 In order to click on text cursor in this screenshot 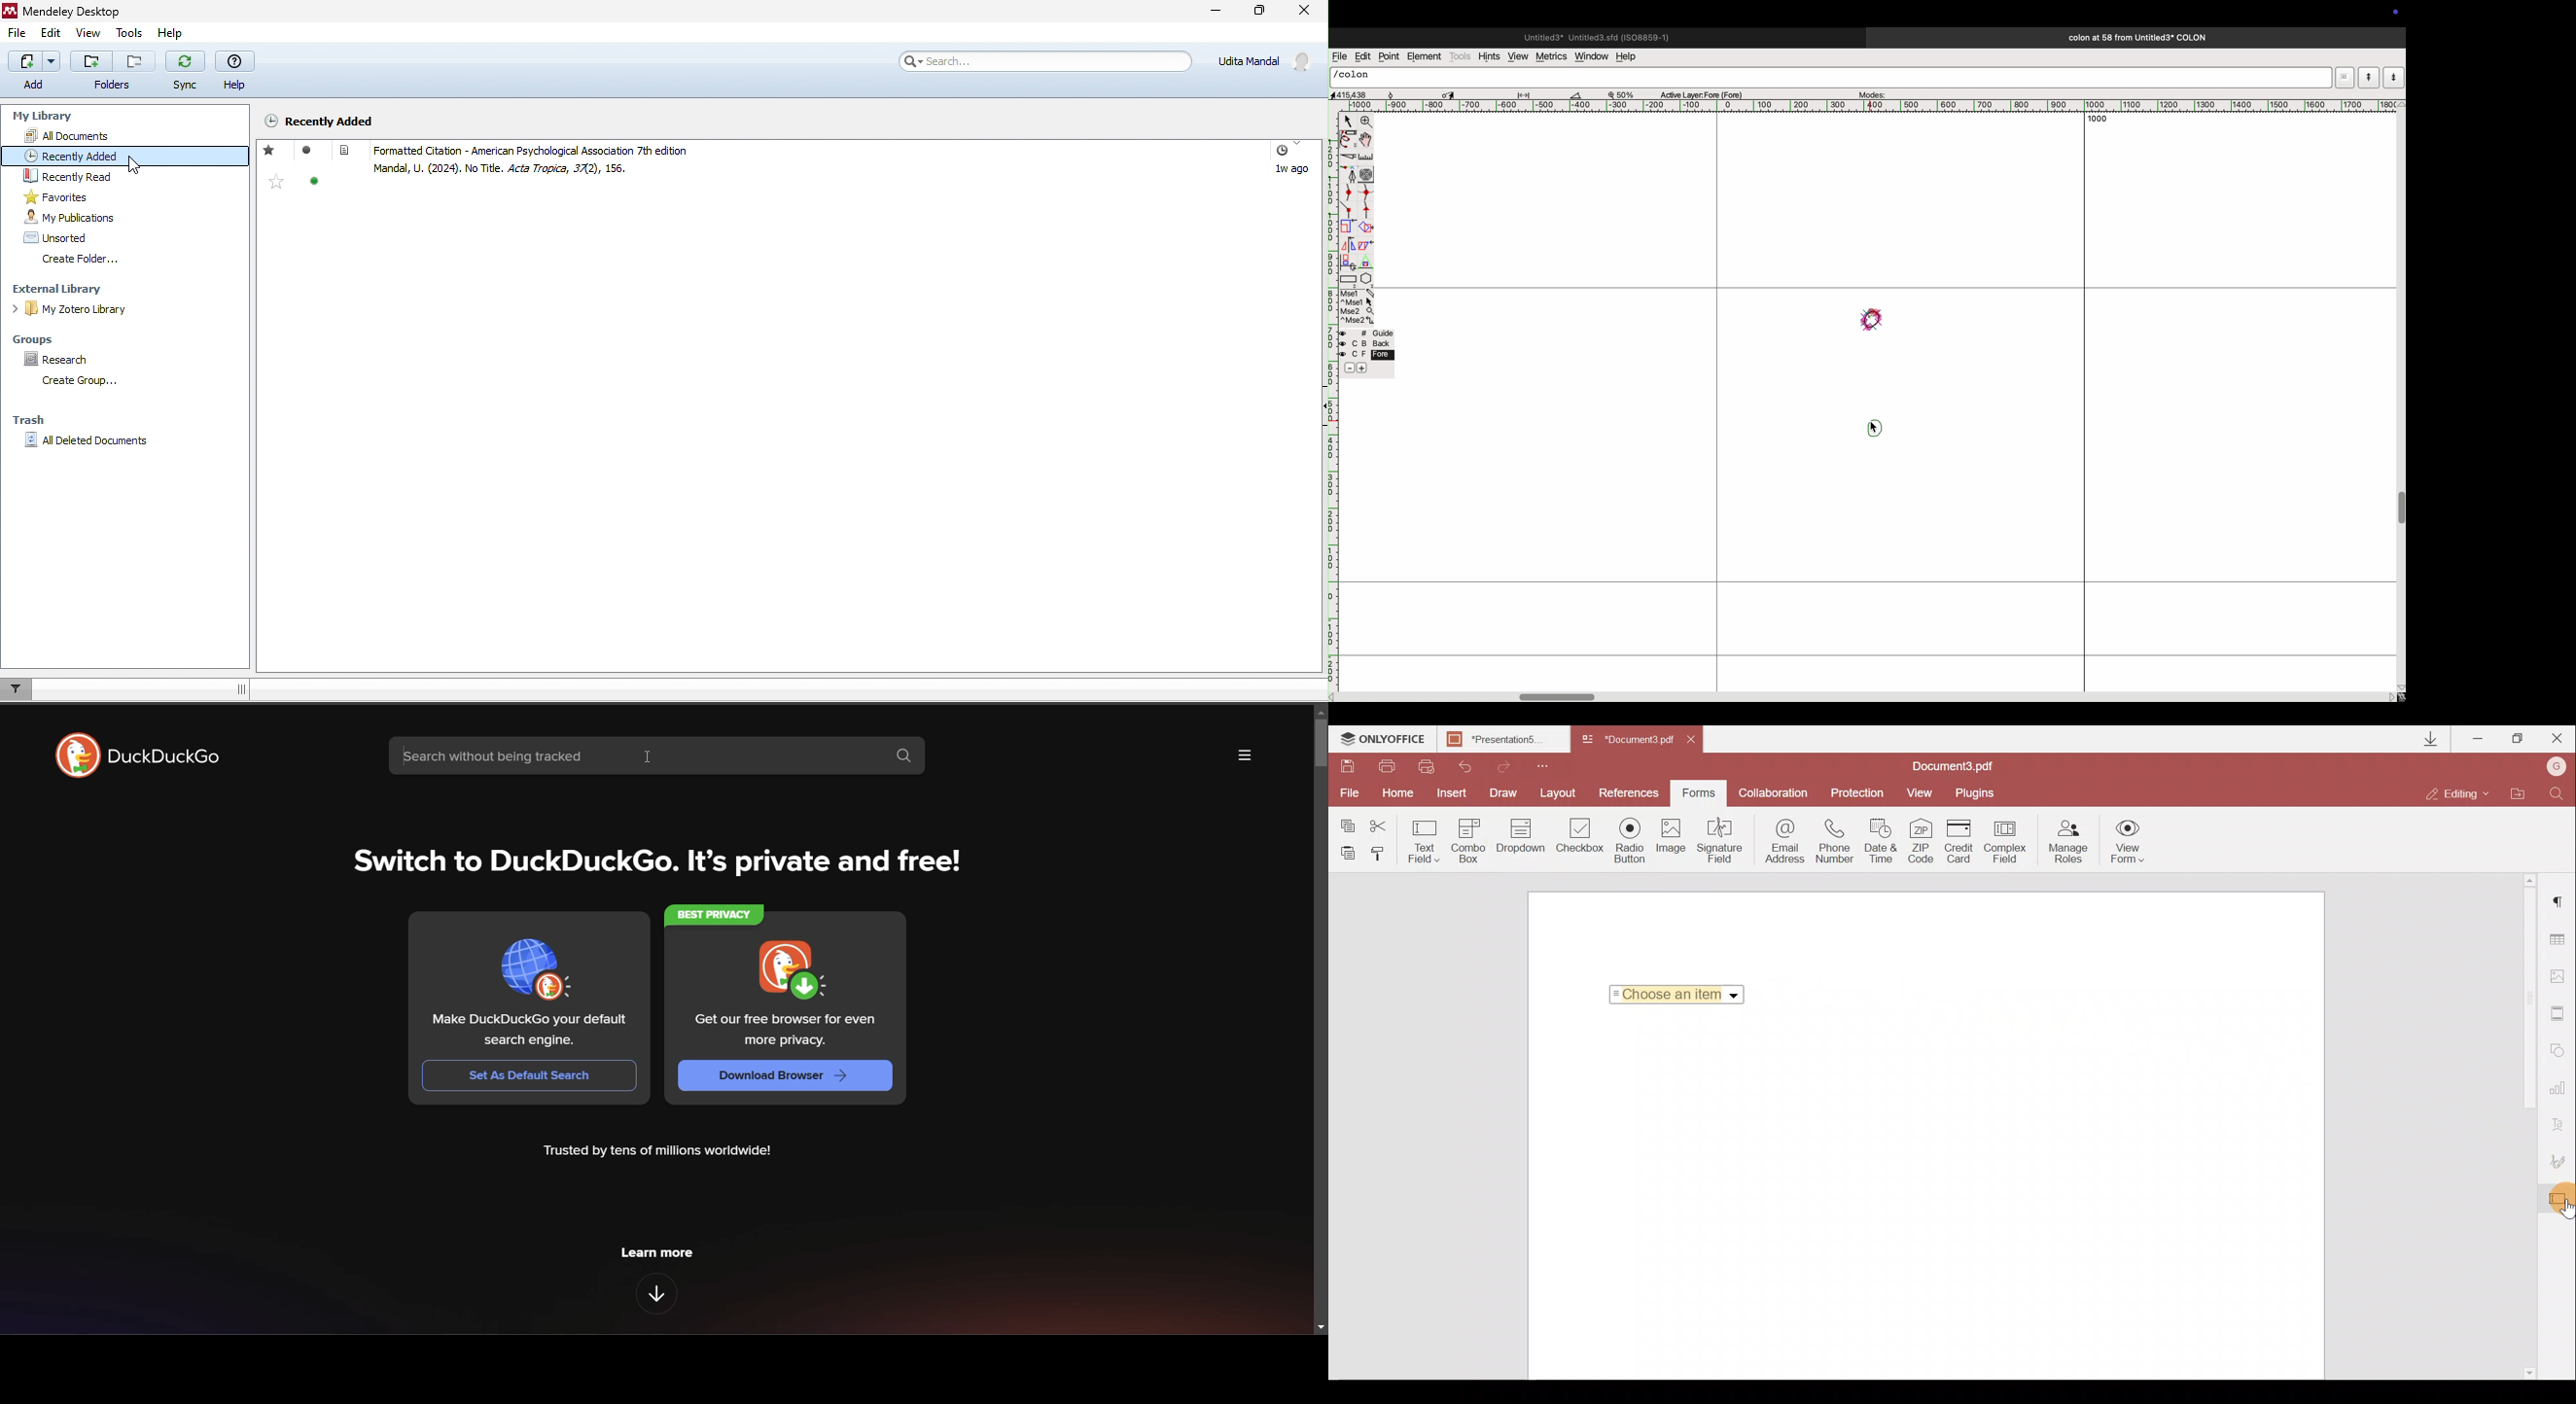, I will do `click(400, 756)`.